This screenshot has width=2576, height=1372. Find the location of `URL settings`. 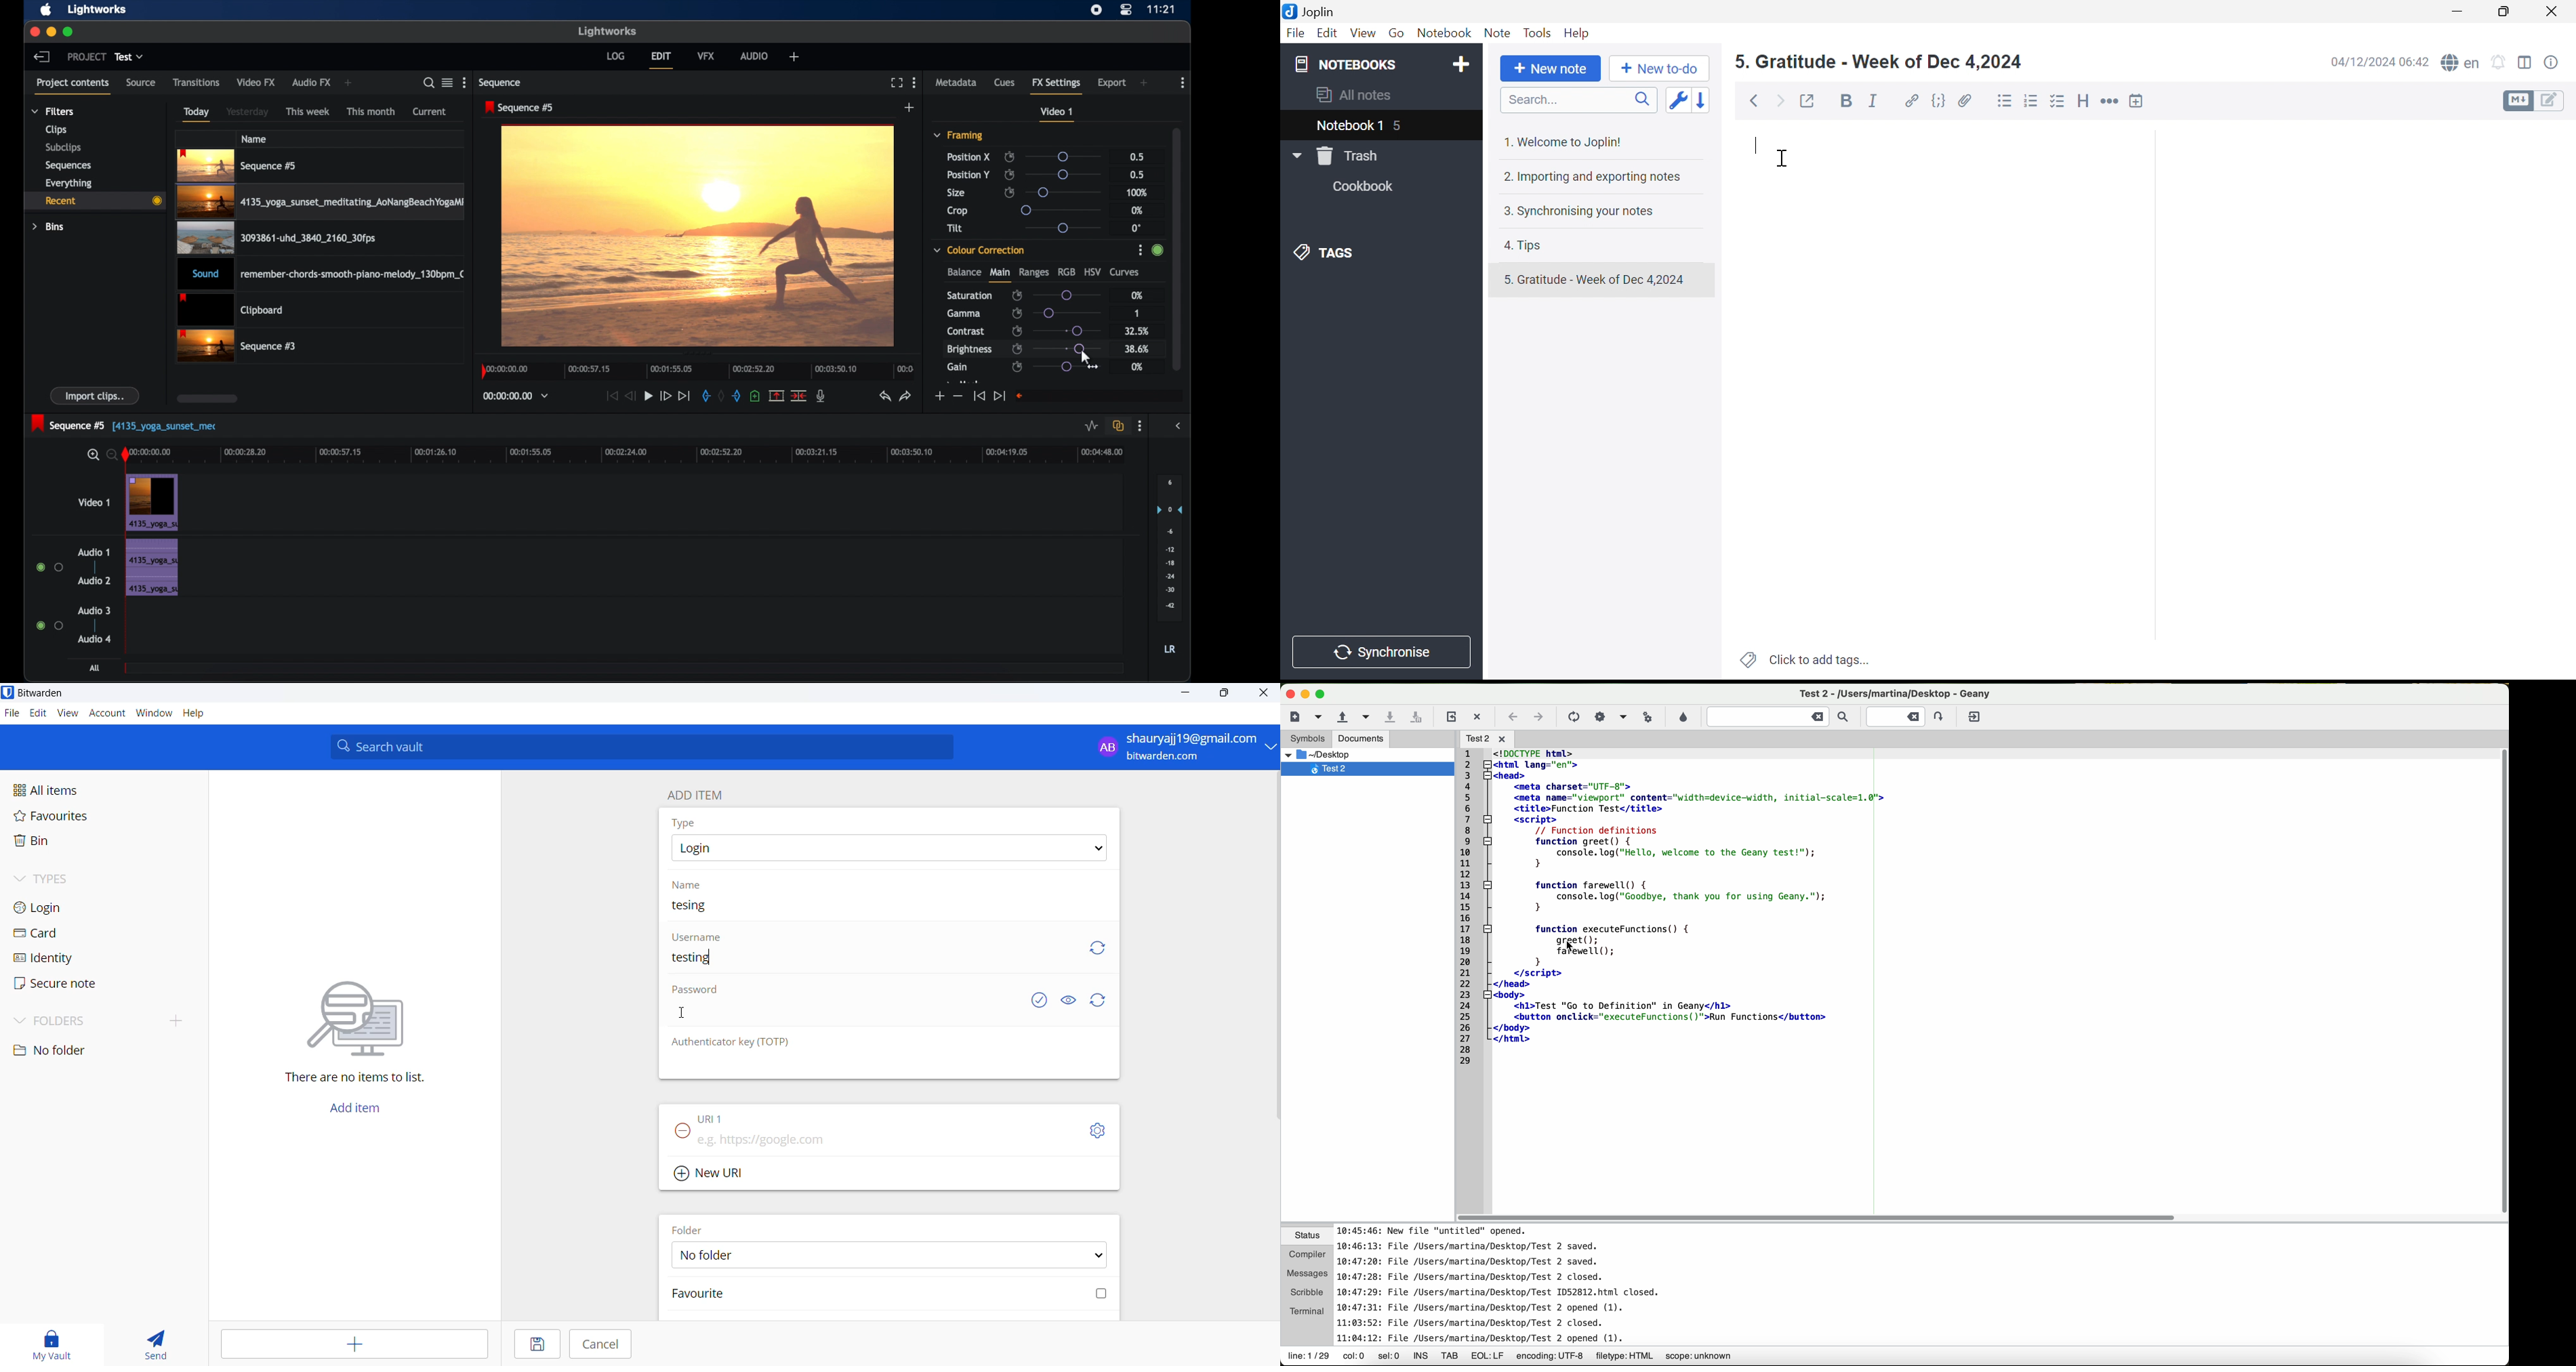

URL settings is located at coordinates (1100, 1132).